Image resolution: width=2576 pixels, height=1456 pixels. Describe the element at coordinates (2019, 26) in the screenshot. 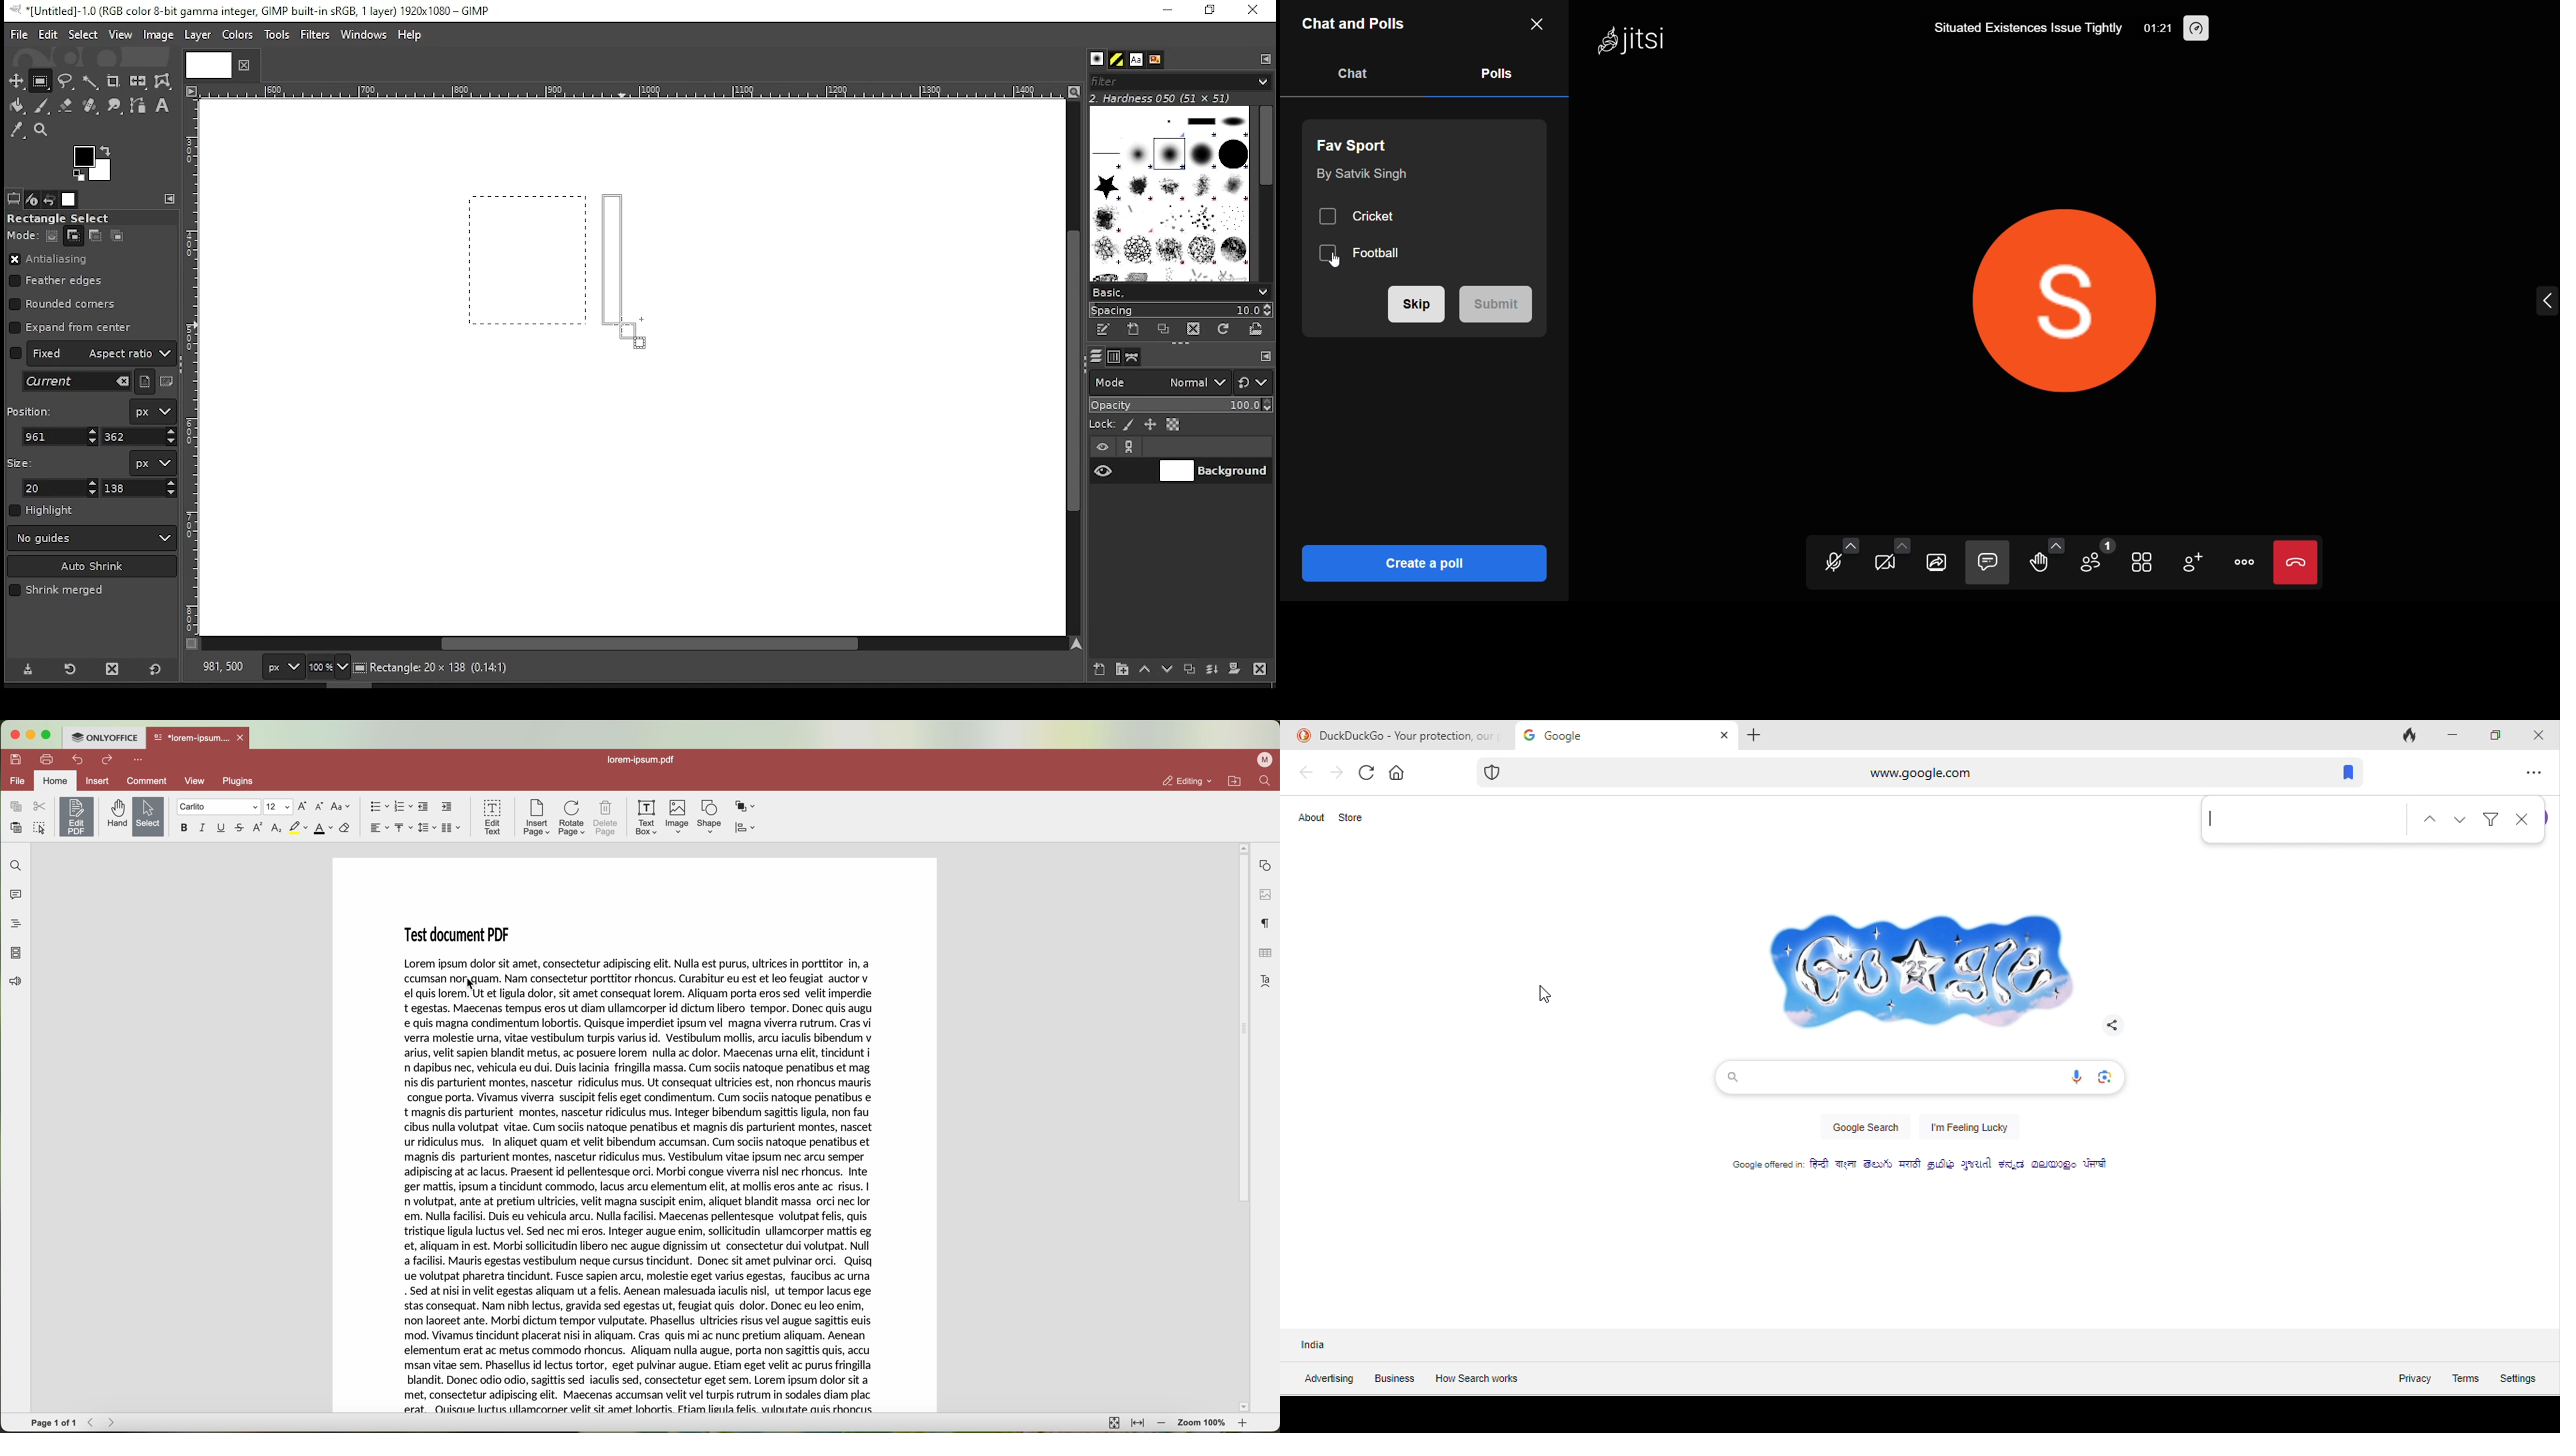

I see `Situated Existences Issue Tightly` at that location.